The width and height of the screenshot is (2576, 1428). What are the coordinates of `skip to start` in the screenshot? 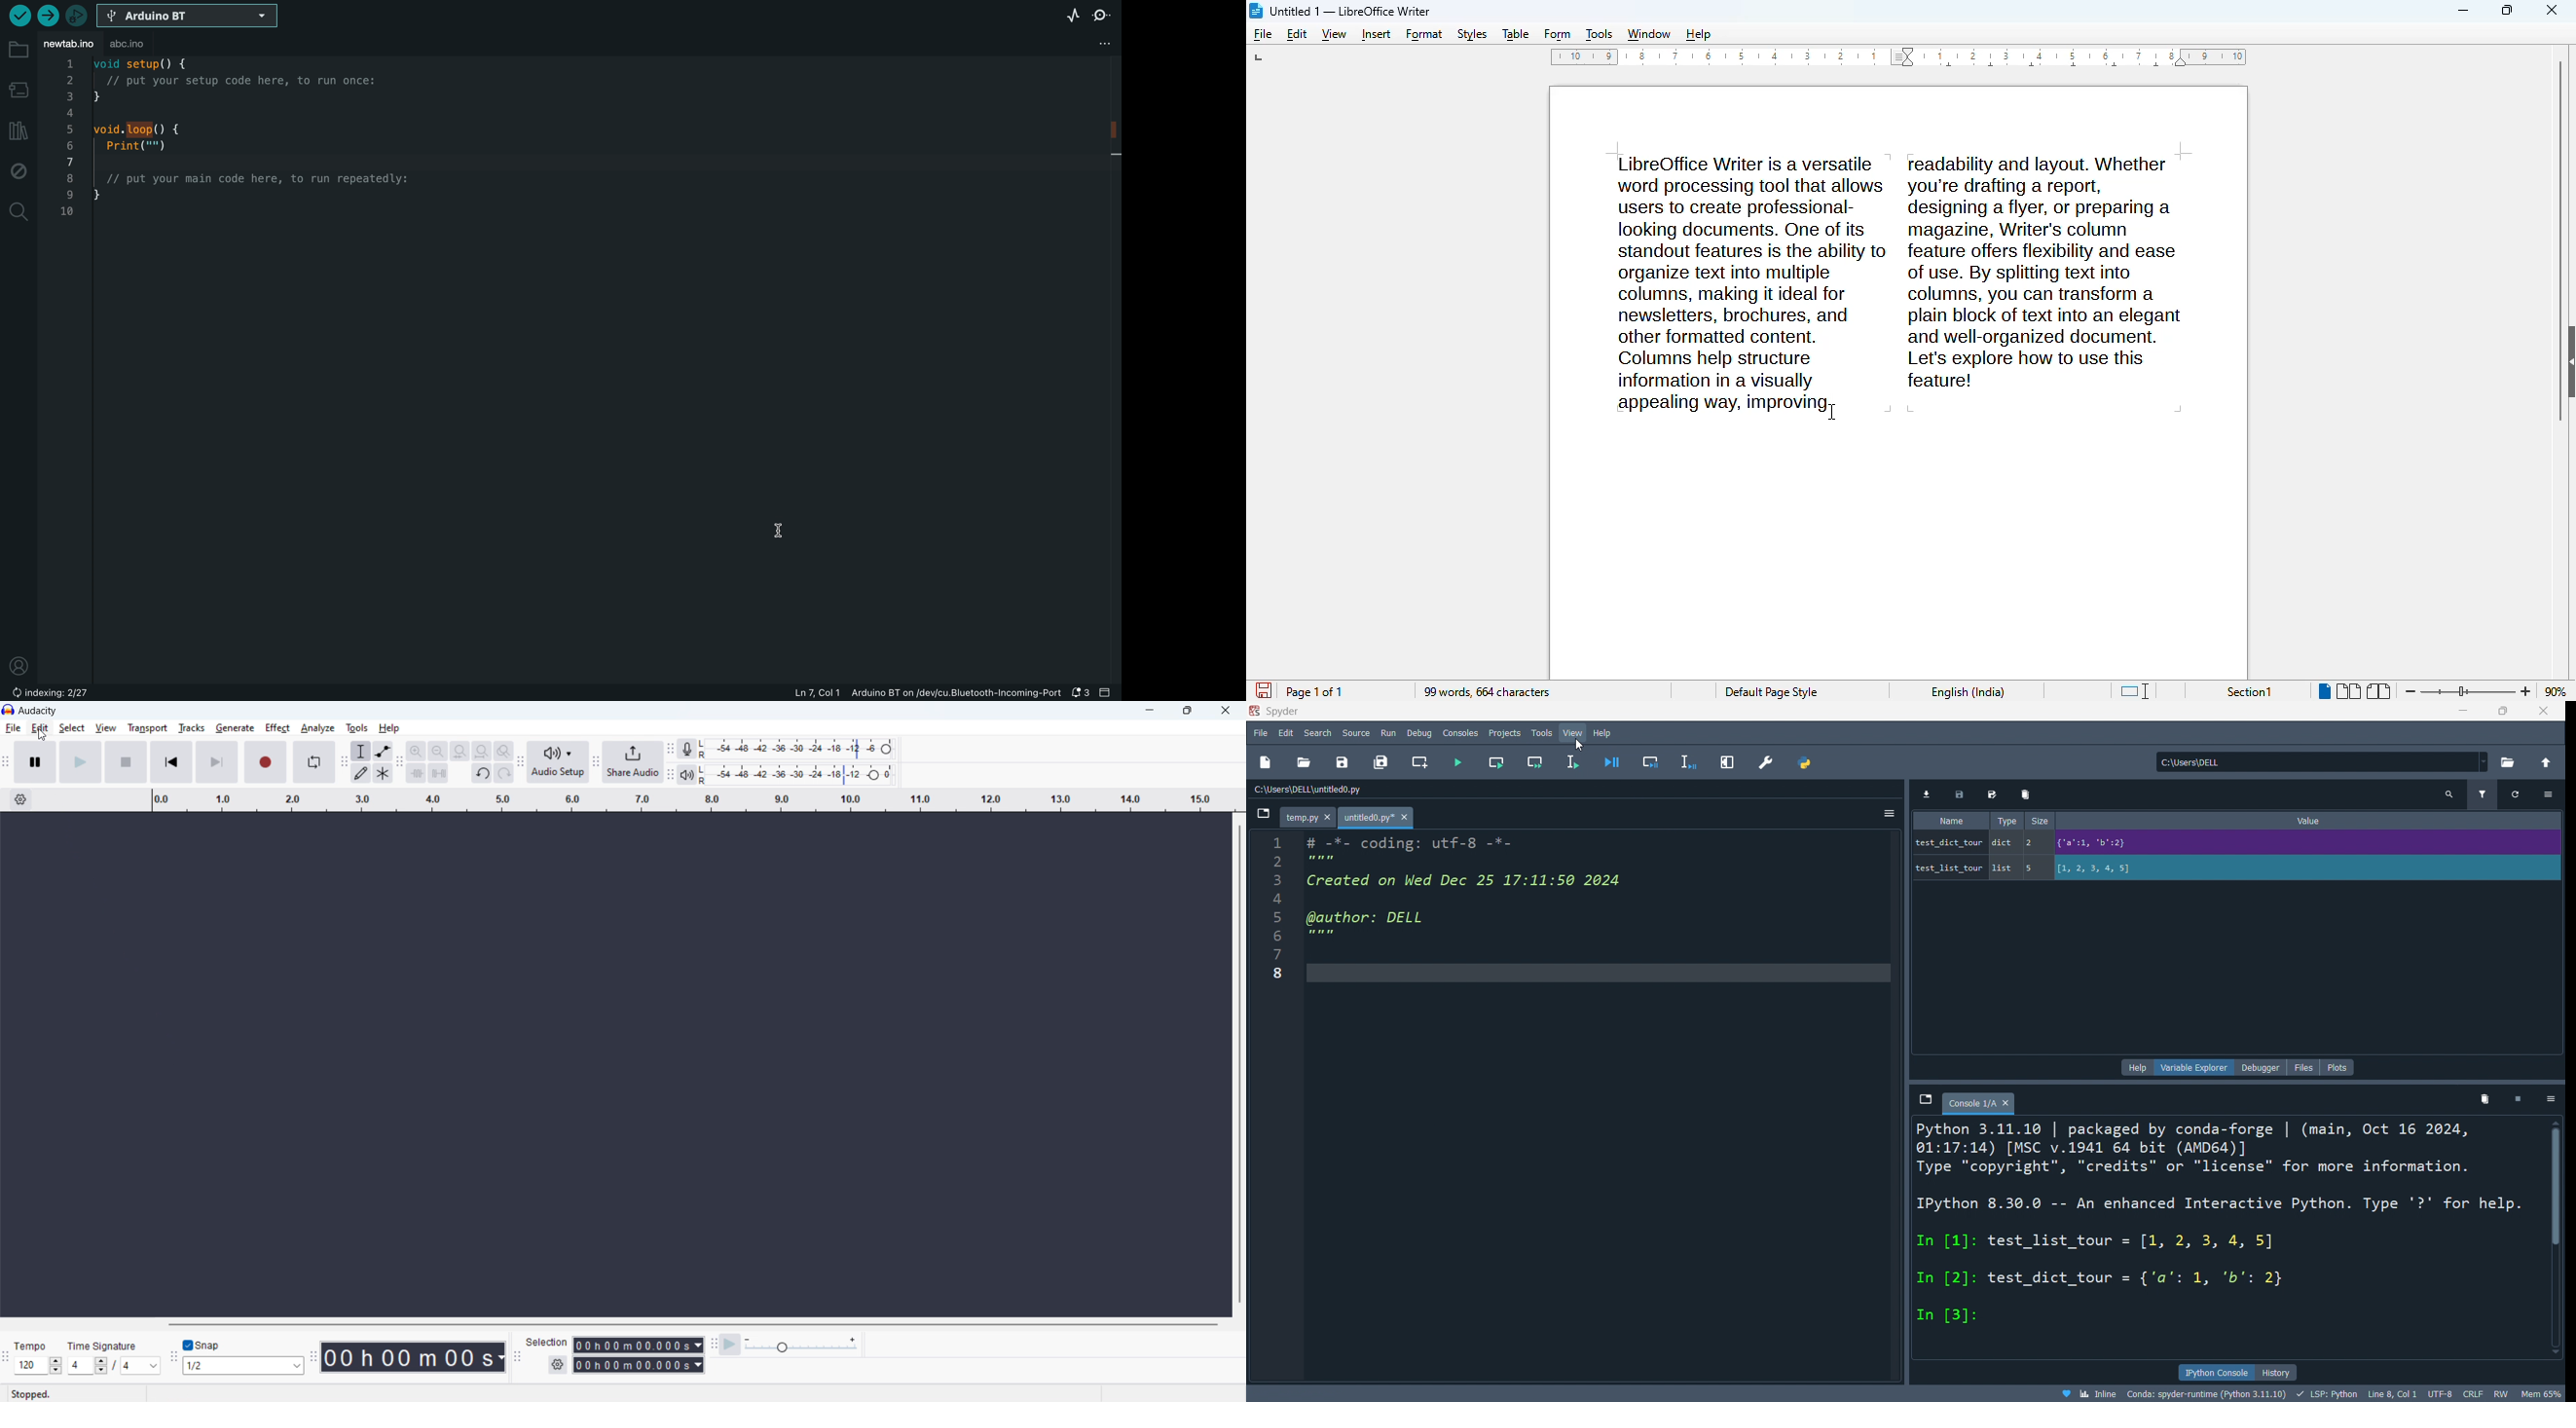 It's located at (171, 762).